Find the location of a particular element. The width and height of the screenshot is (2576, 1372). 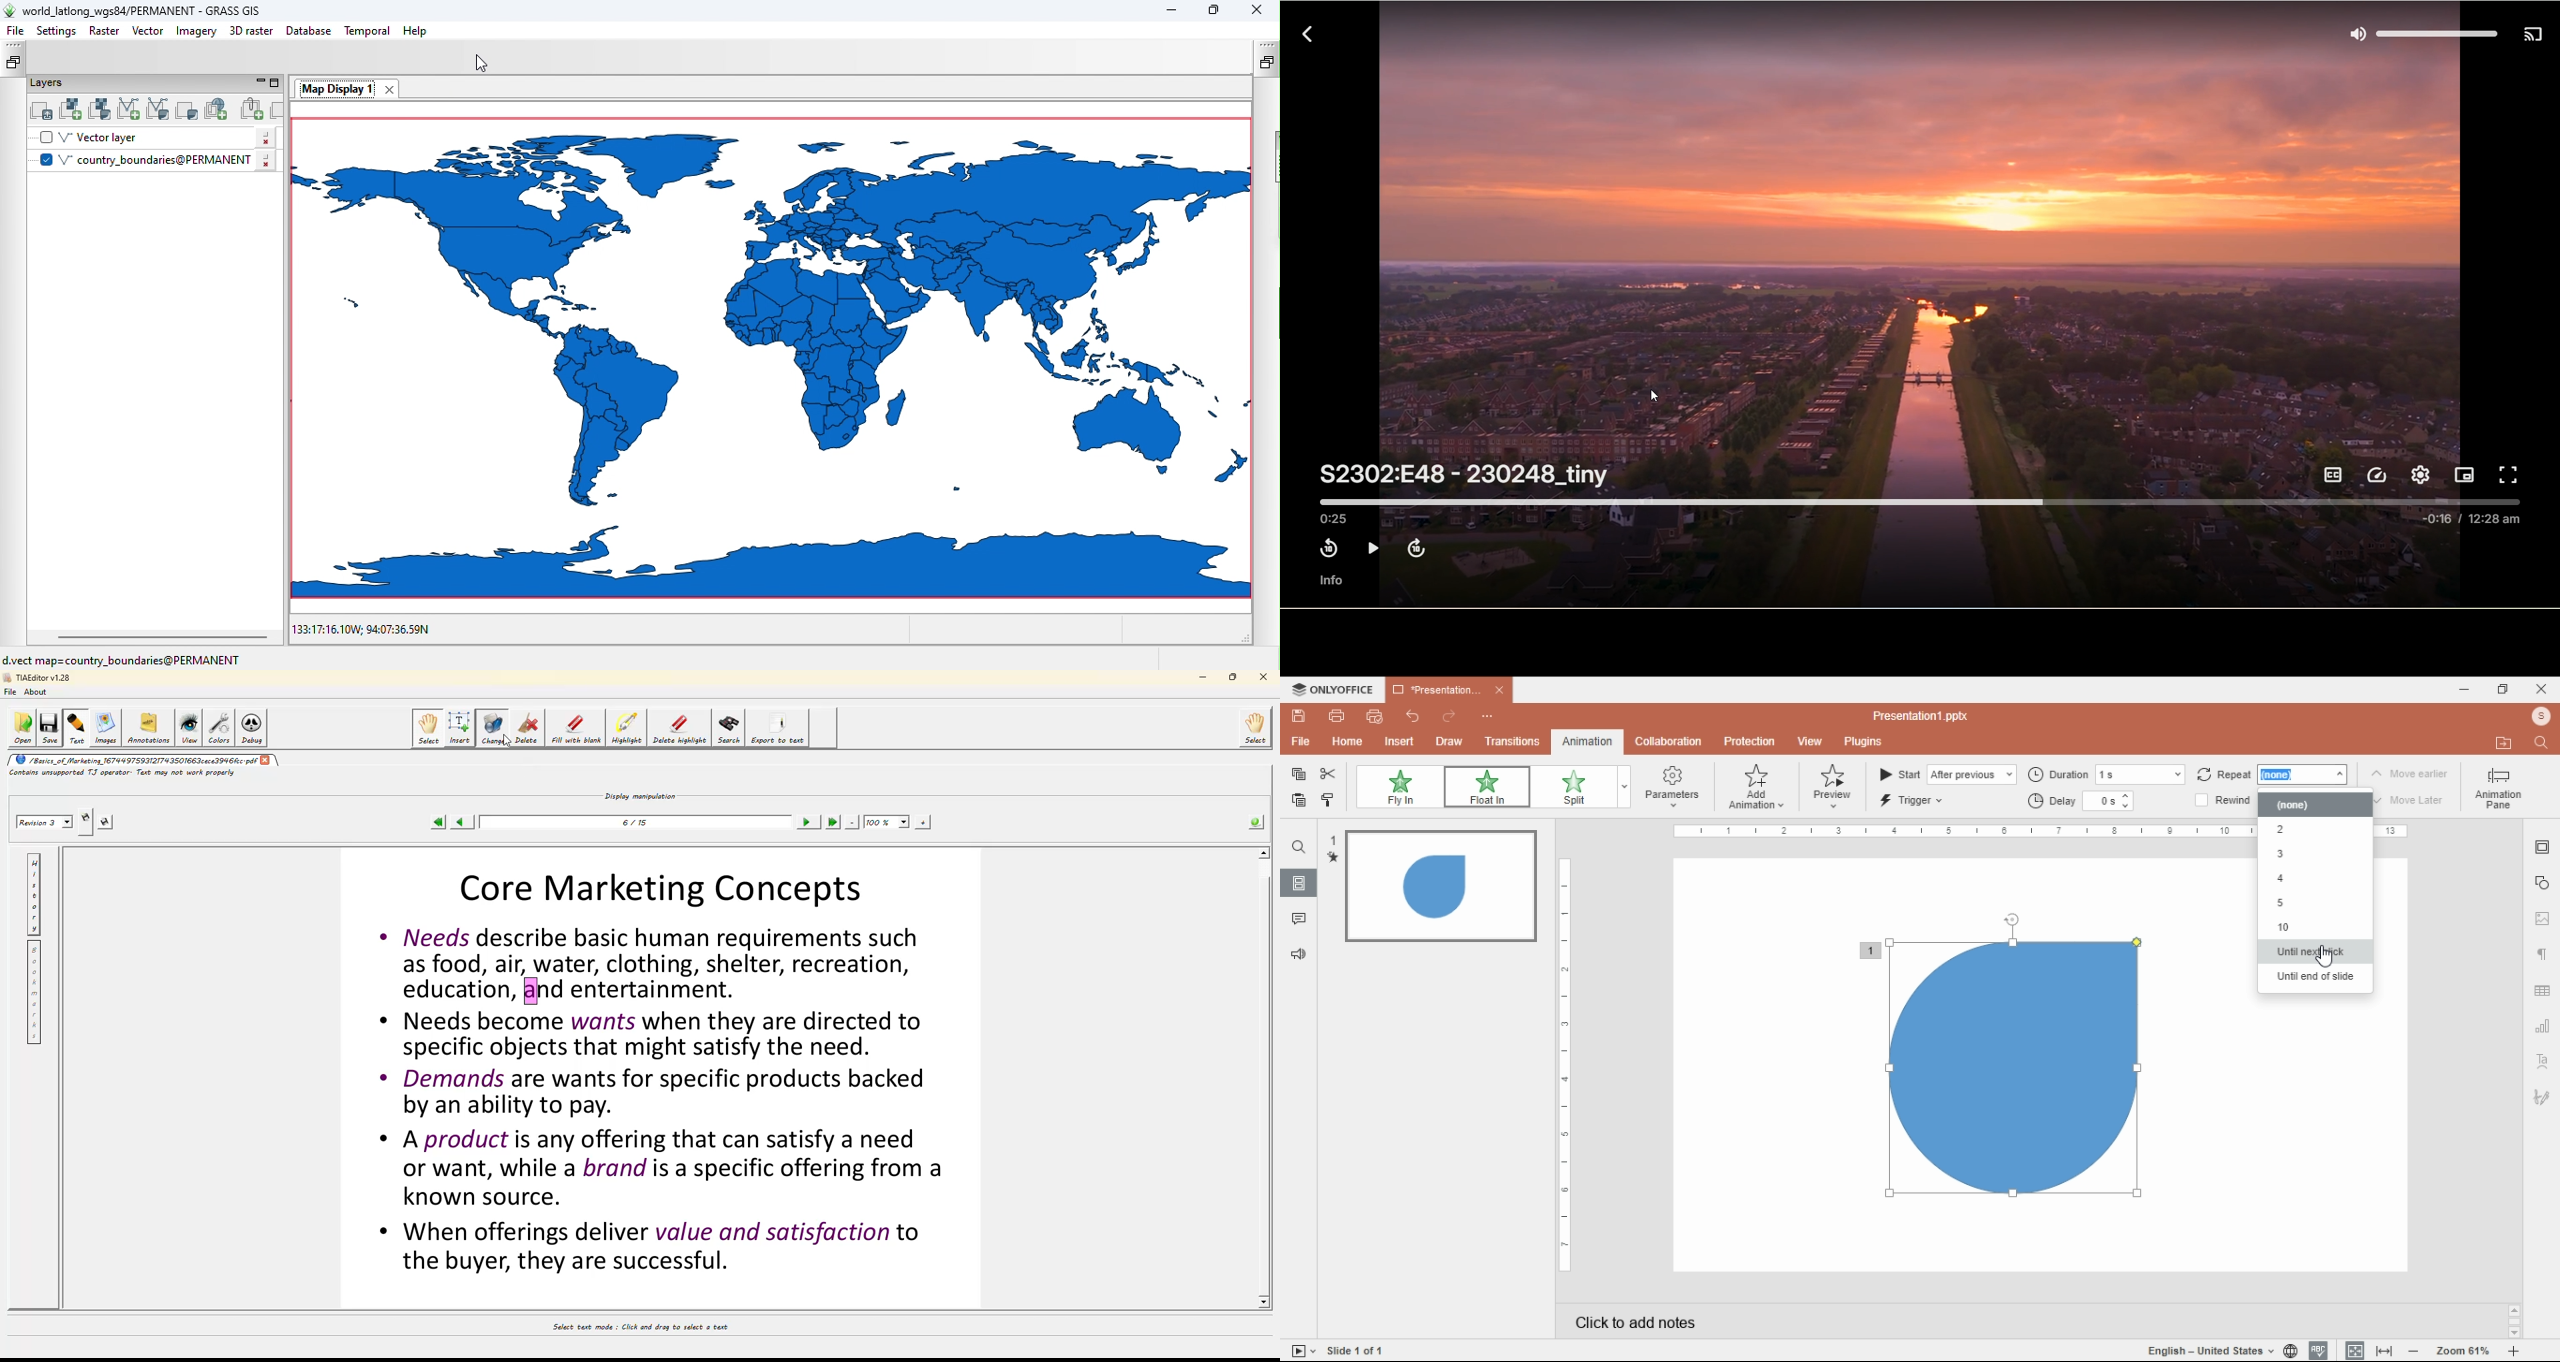

open file location is located at coordinates (2541, 717).